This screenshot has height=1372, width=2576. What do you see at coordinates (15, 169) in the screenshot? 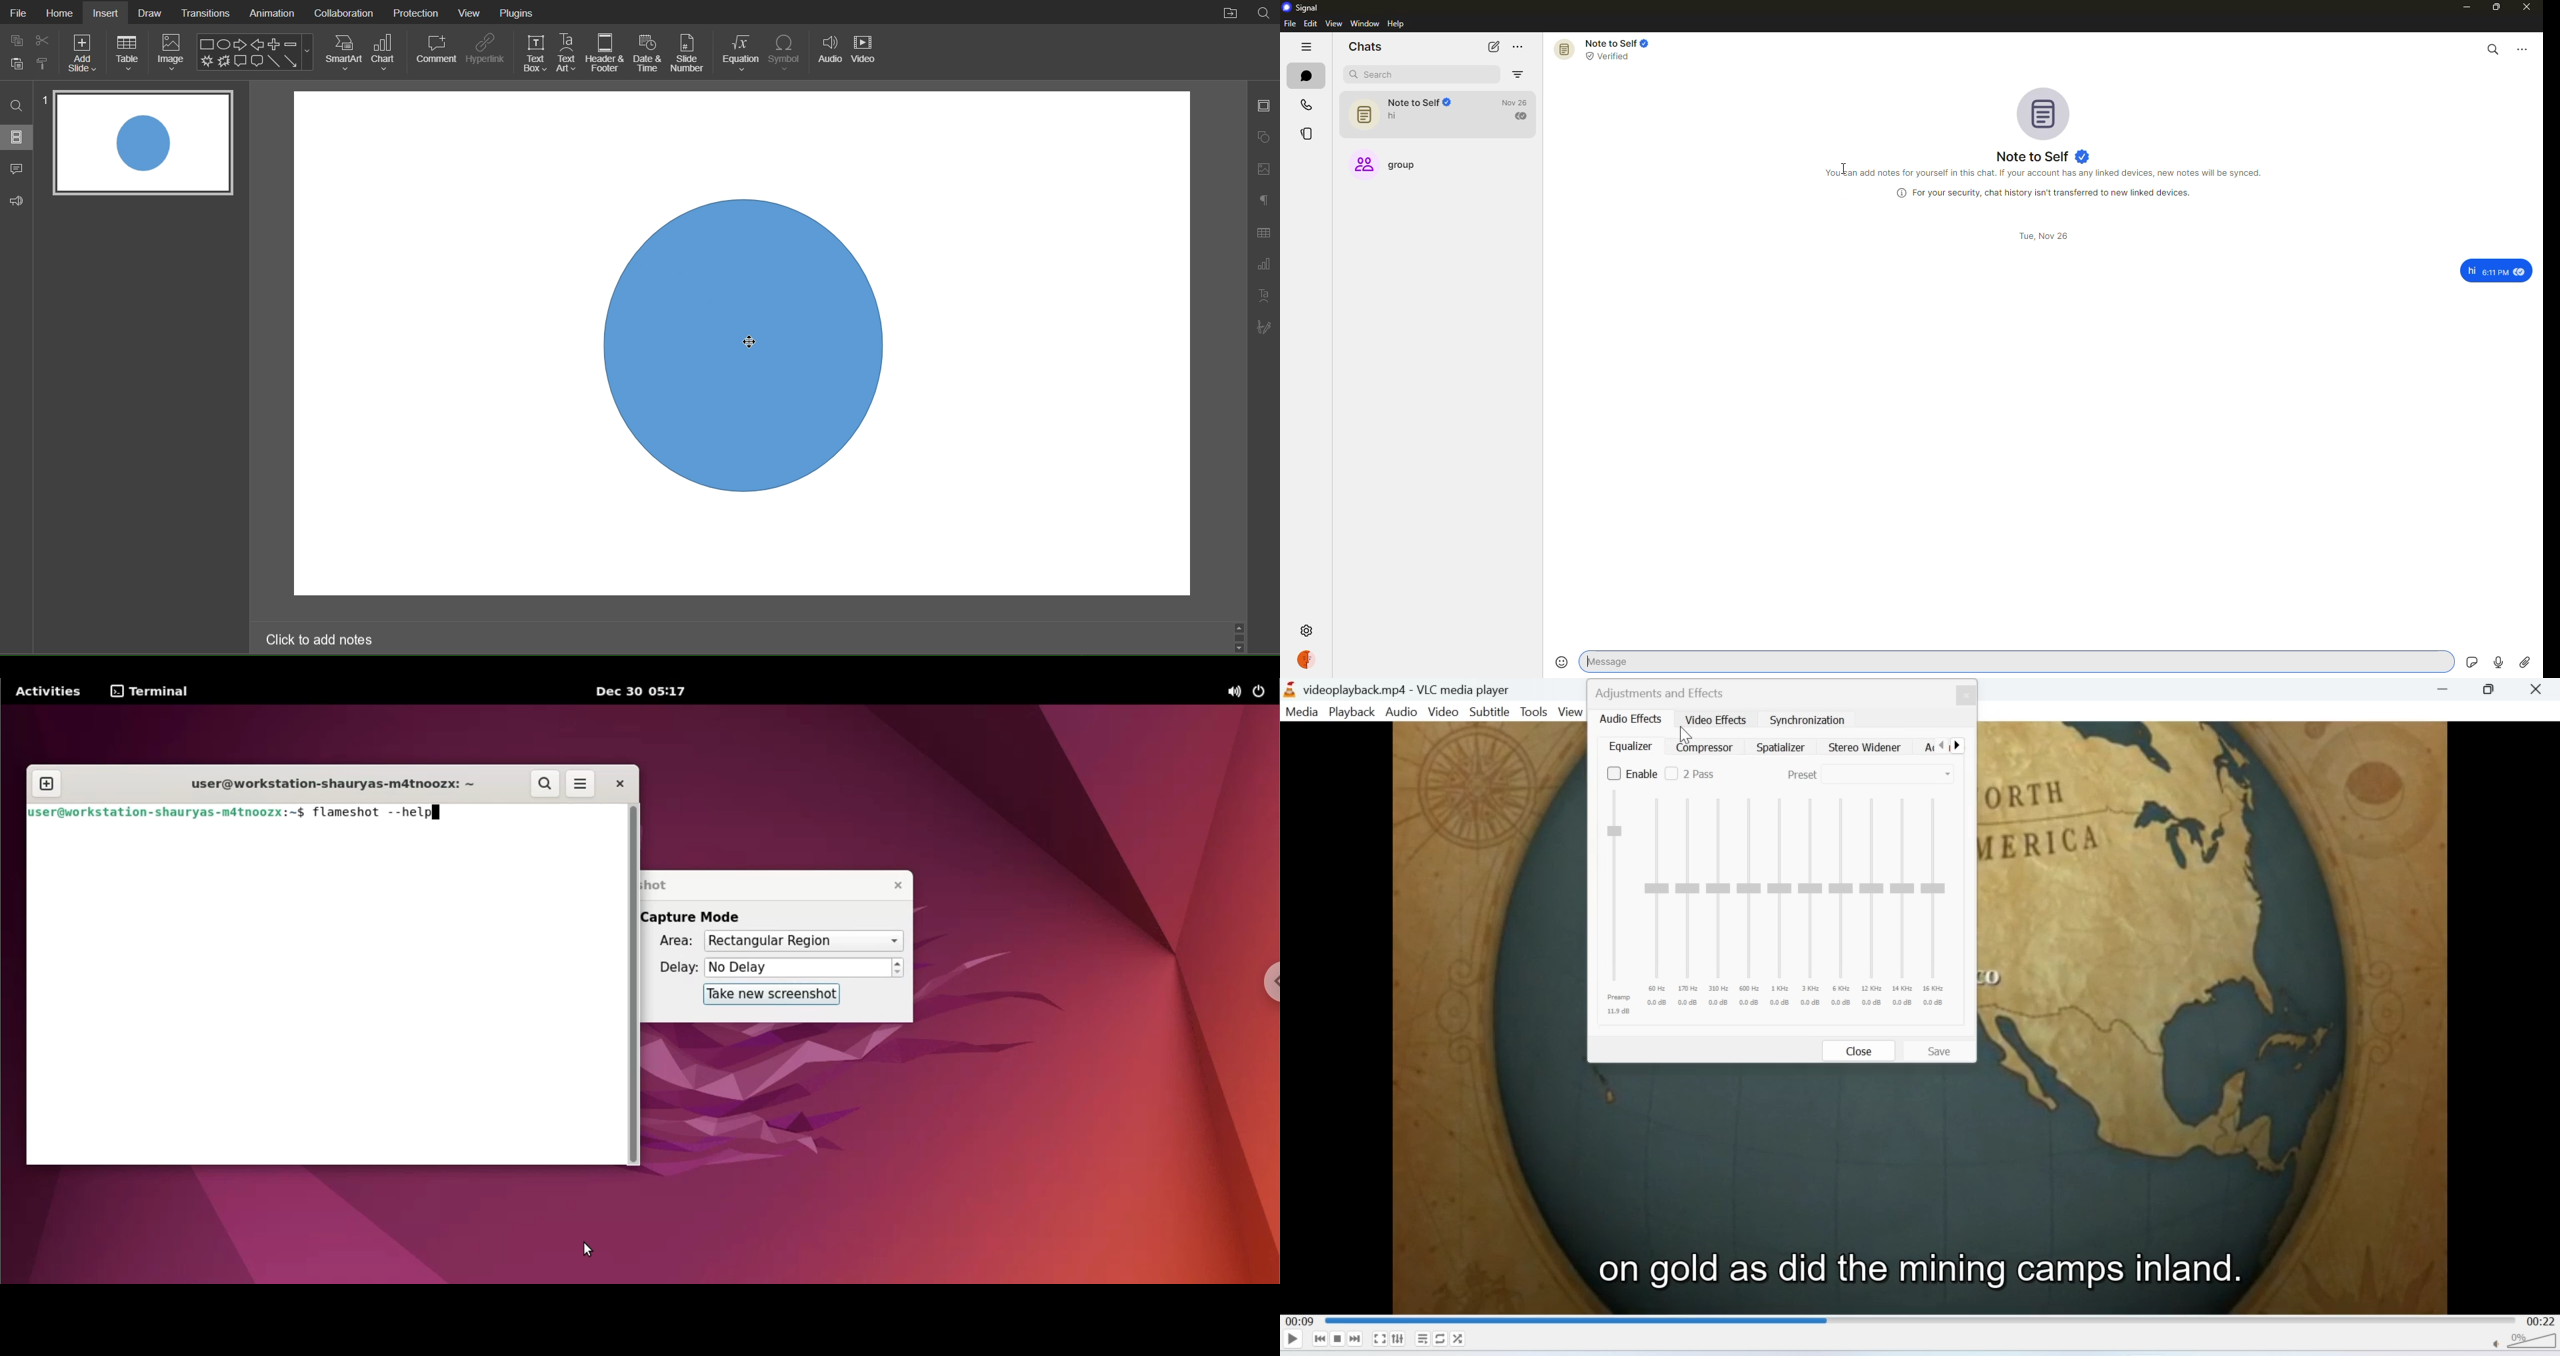
I see `Comments` at bounding box center [15, 169].